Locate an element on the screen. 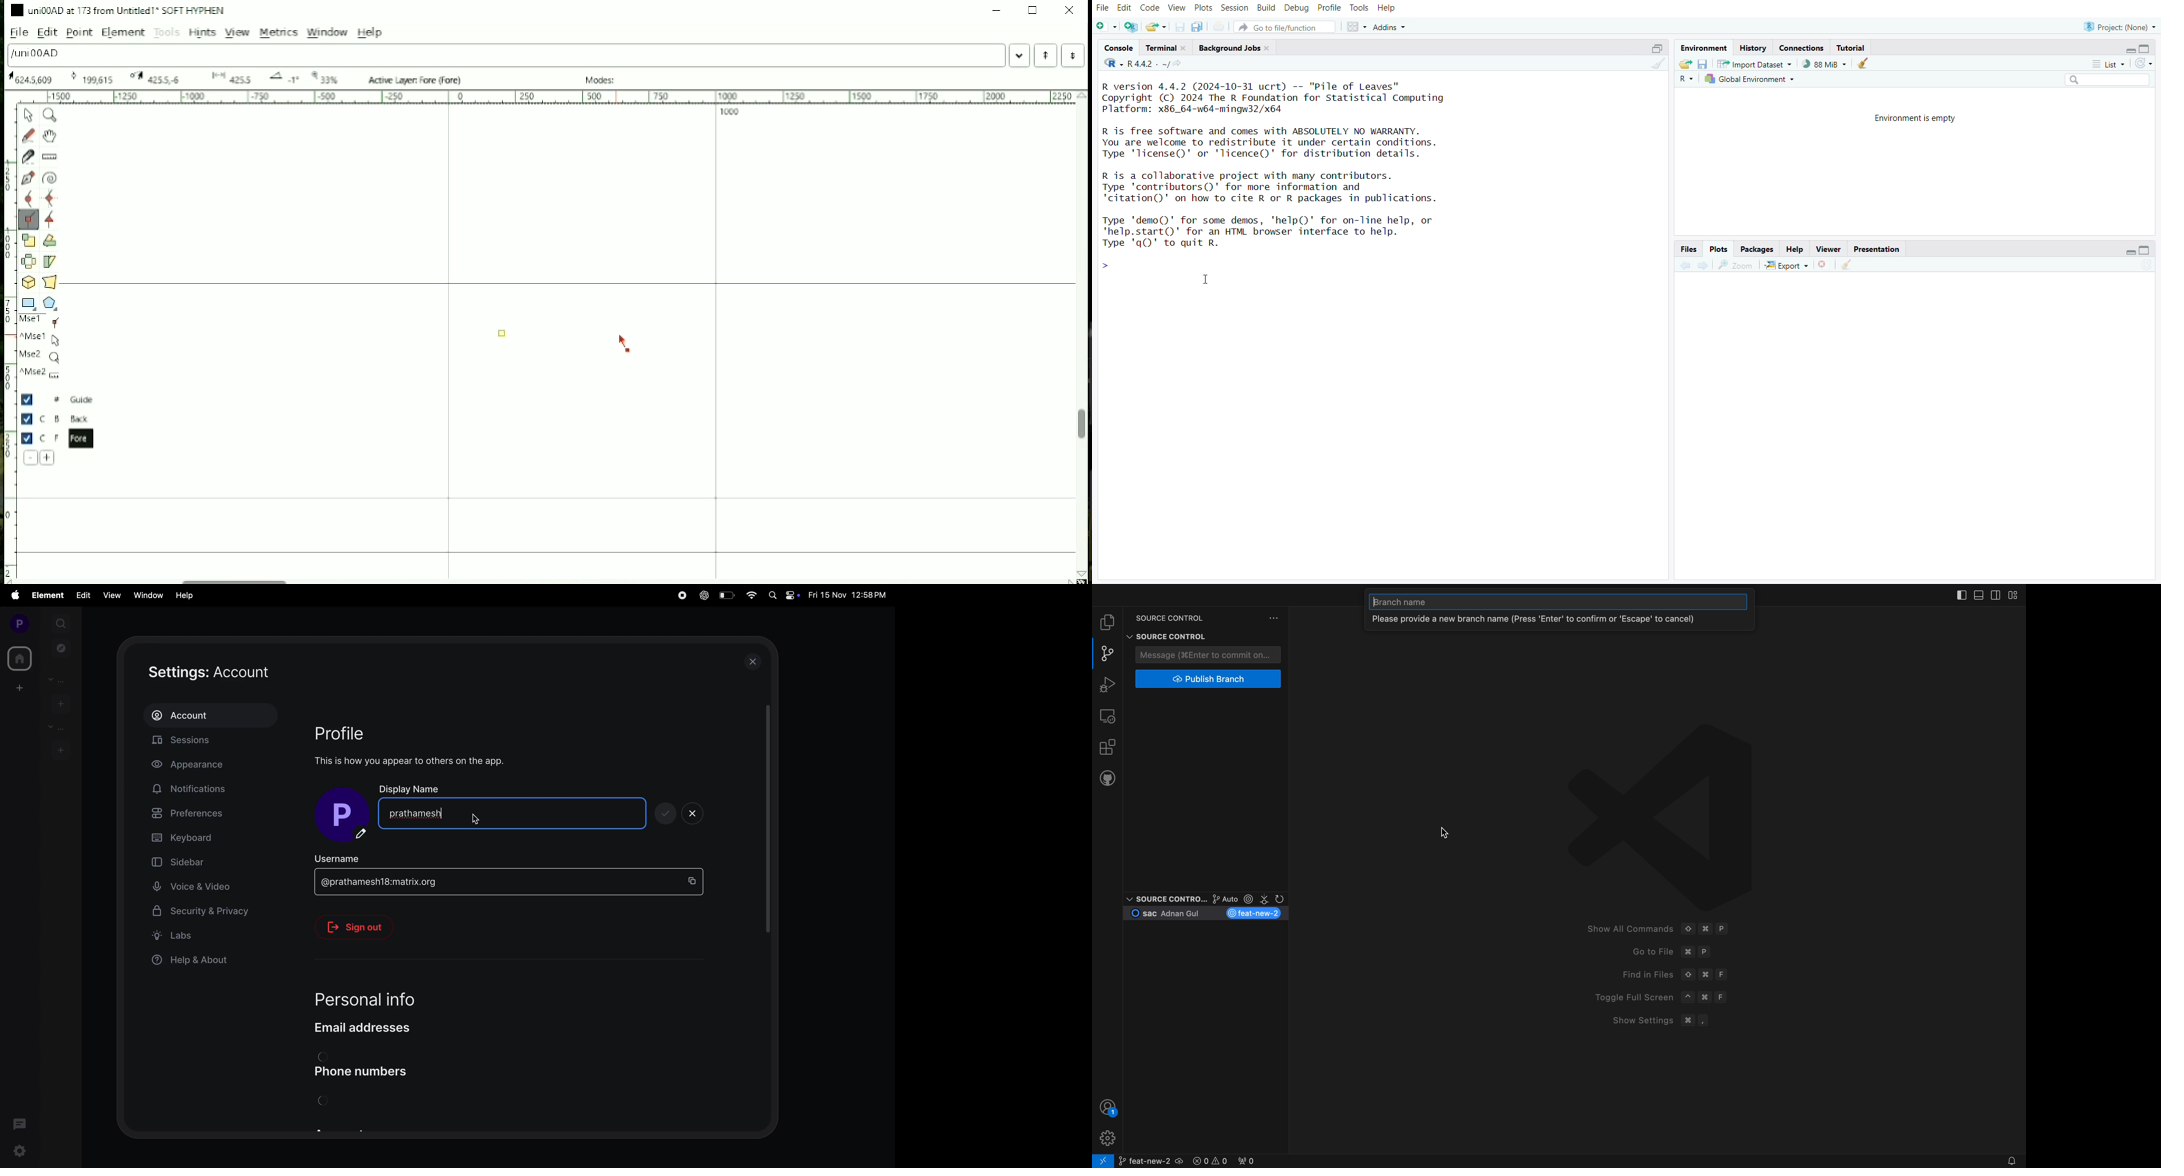  R is located at coordinates (1687, 80).